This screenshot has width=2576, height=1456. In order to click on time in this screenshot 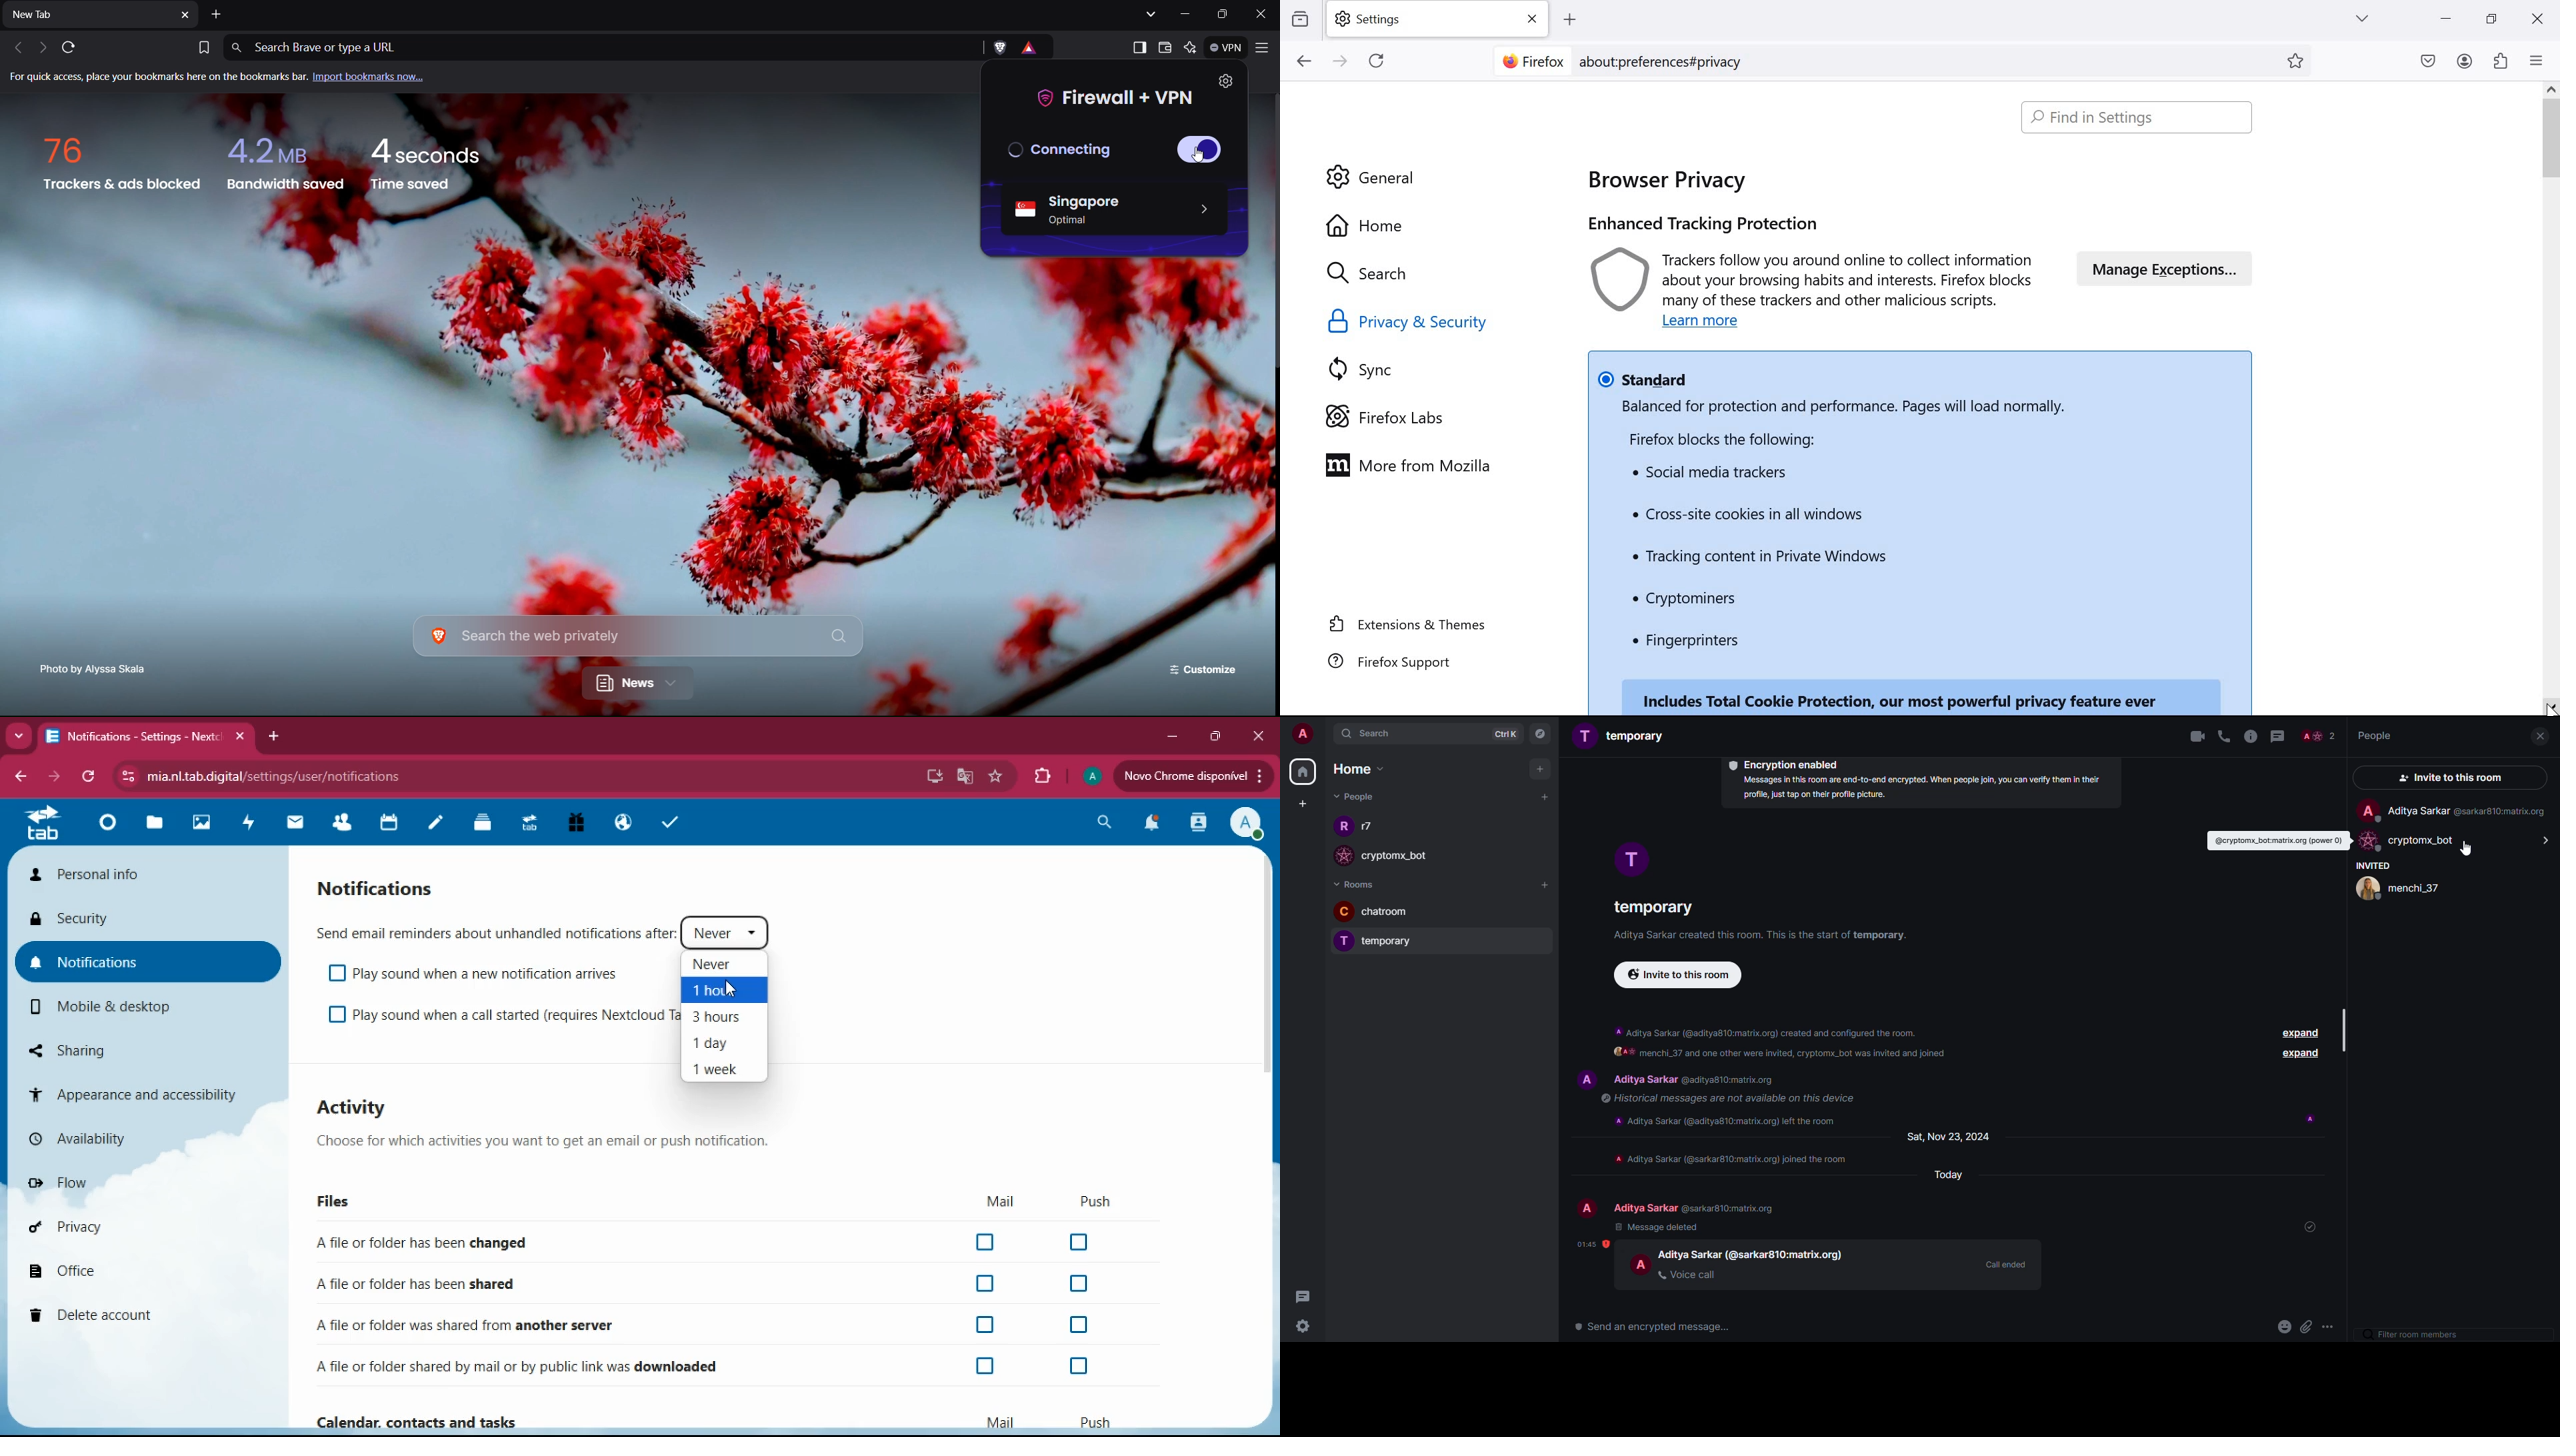, I will do `click(1593, 1244)`.